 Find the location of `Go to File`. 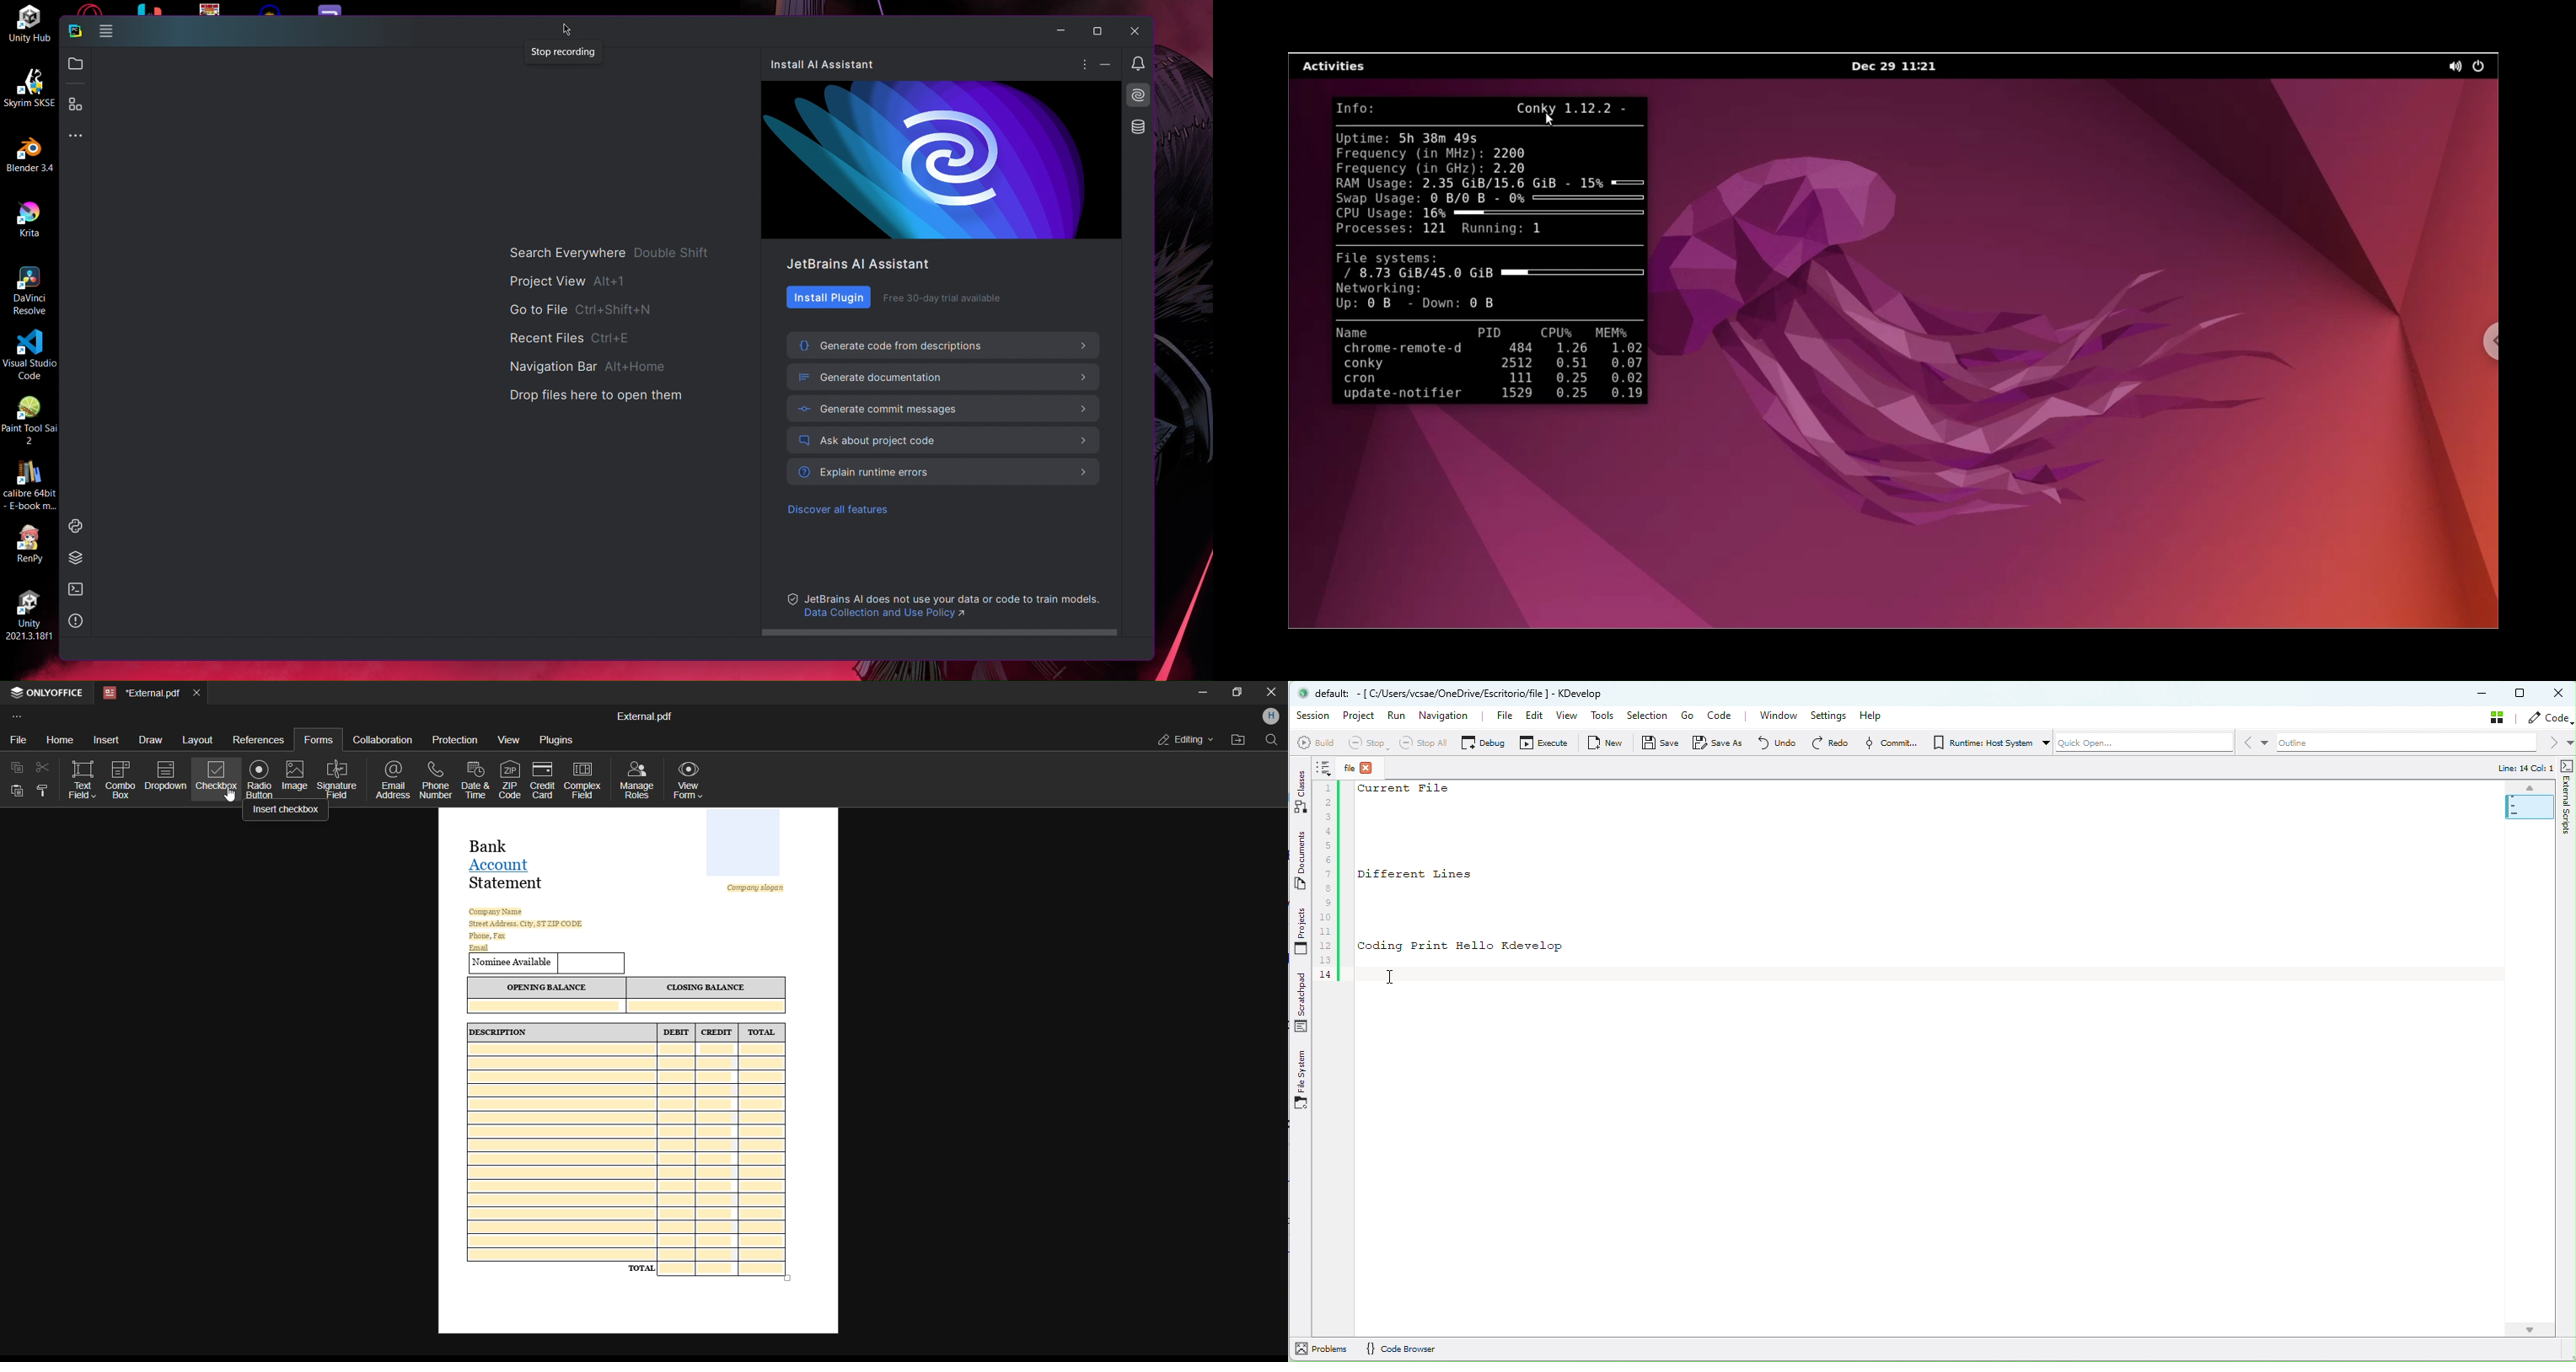

Go to File is located at coordinates (584, 308).